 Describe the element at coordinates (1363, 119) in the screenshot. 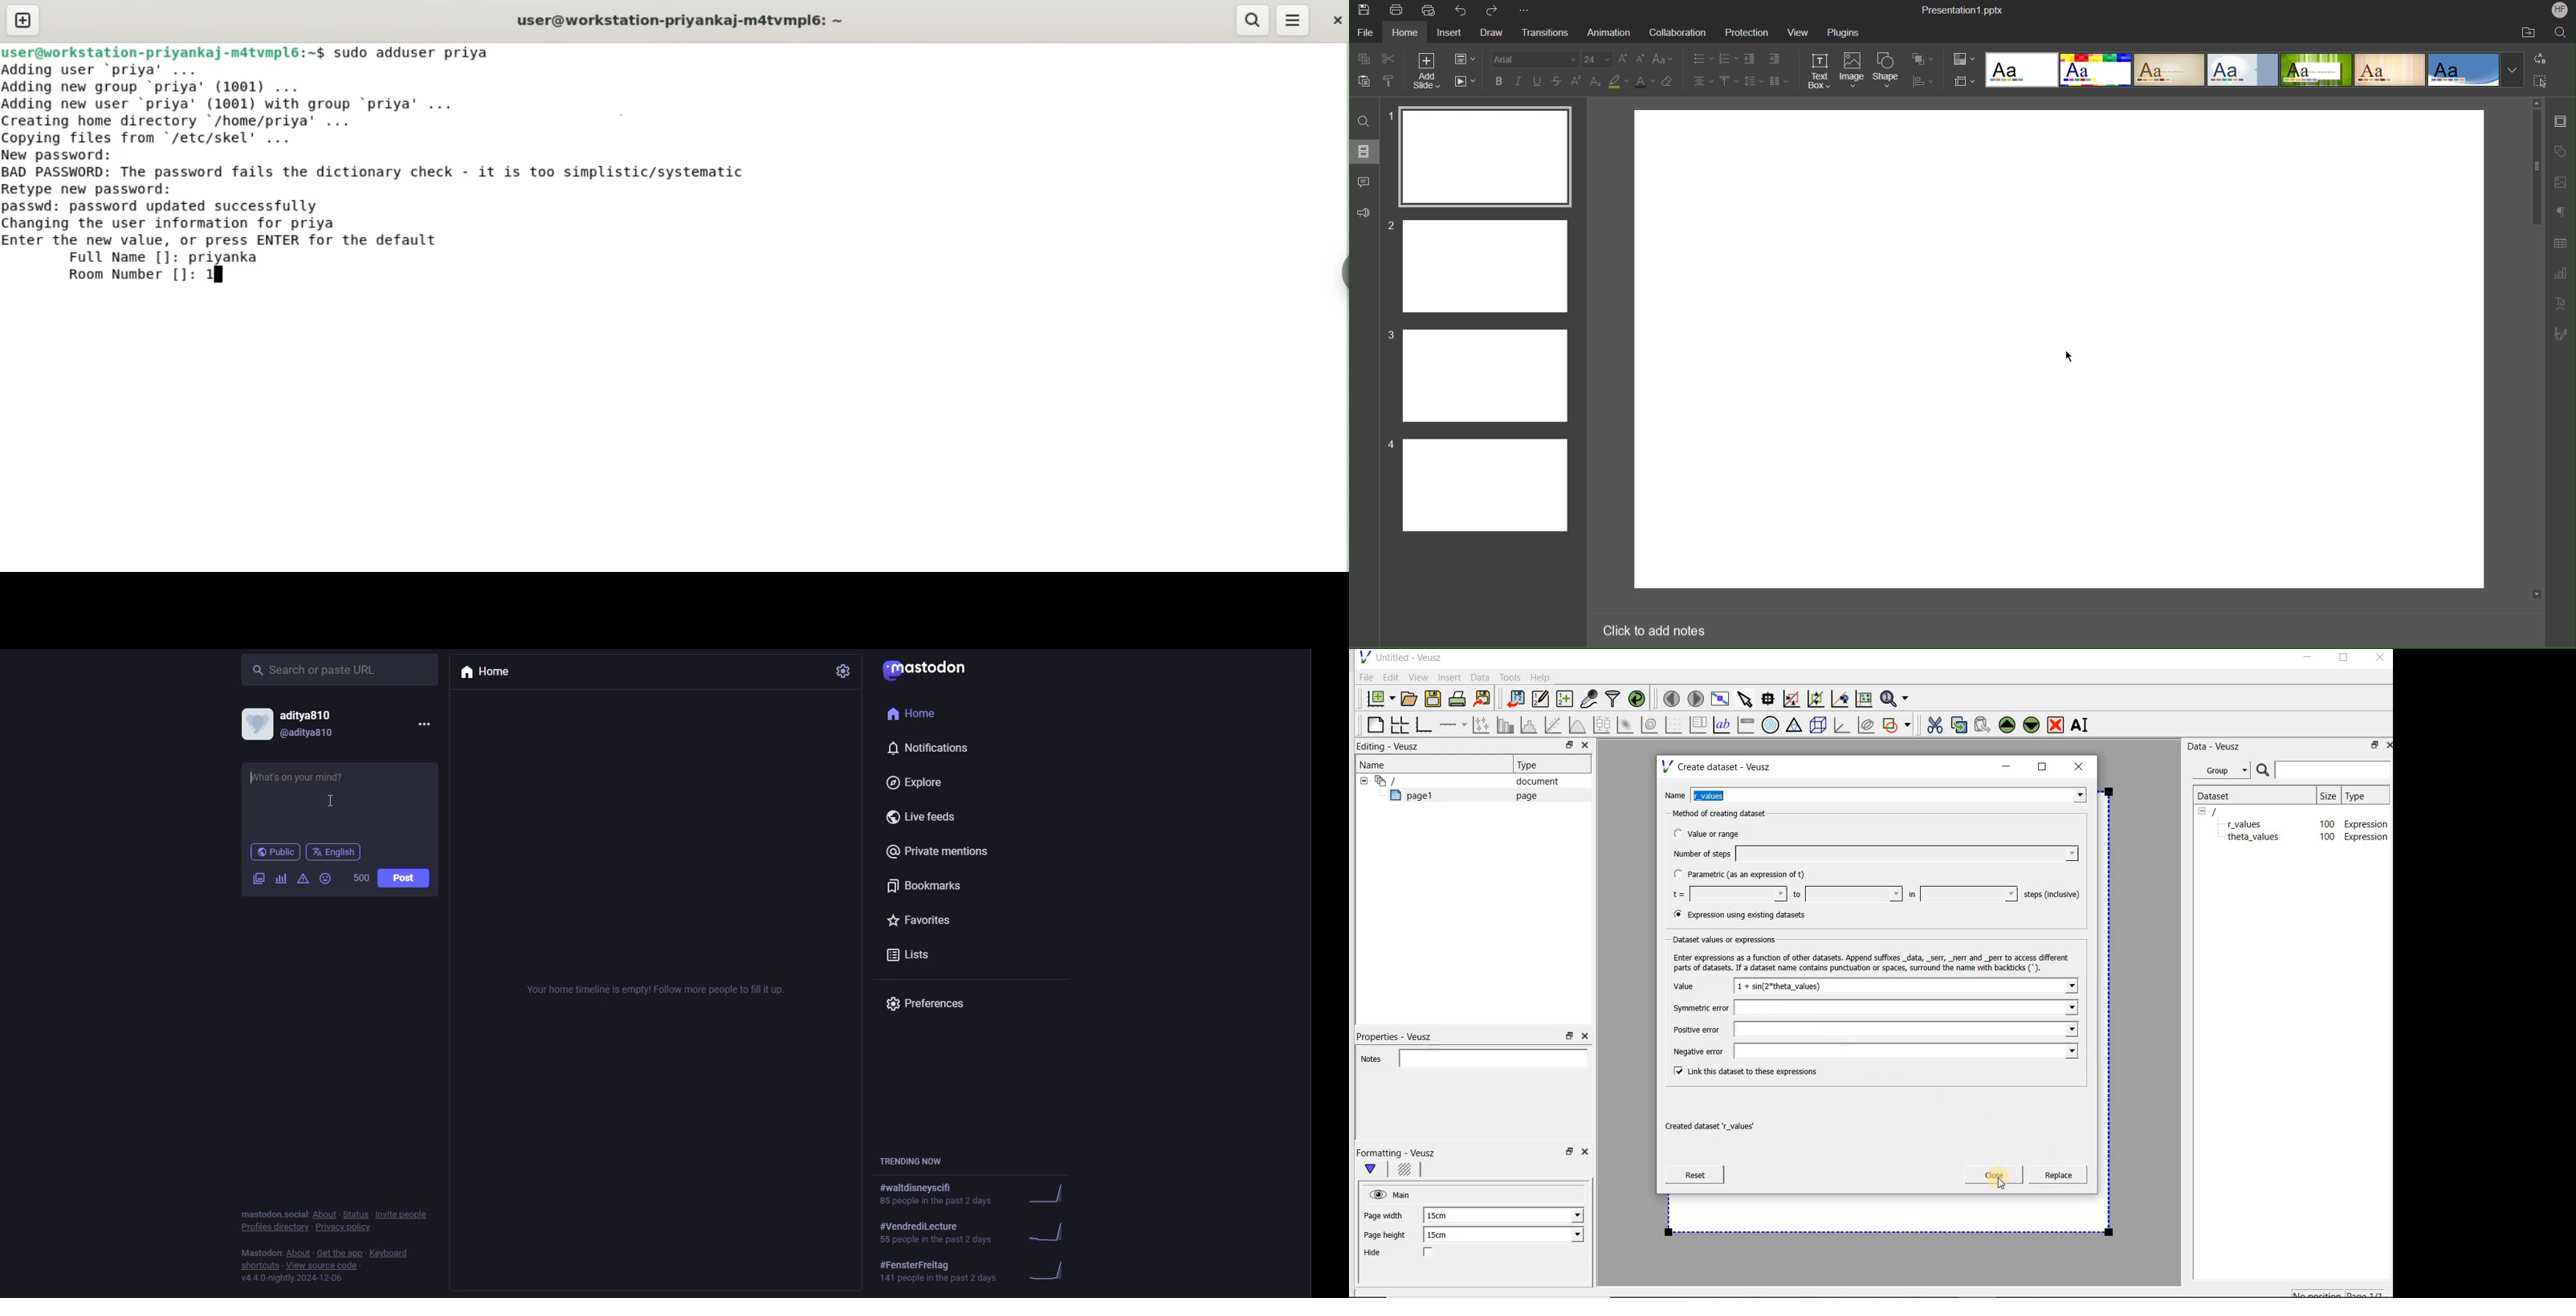

I see `Search` at that location.